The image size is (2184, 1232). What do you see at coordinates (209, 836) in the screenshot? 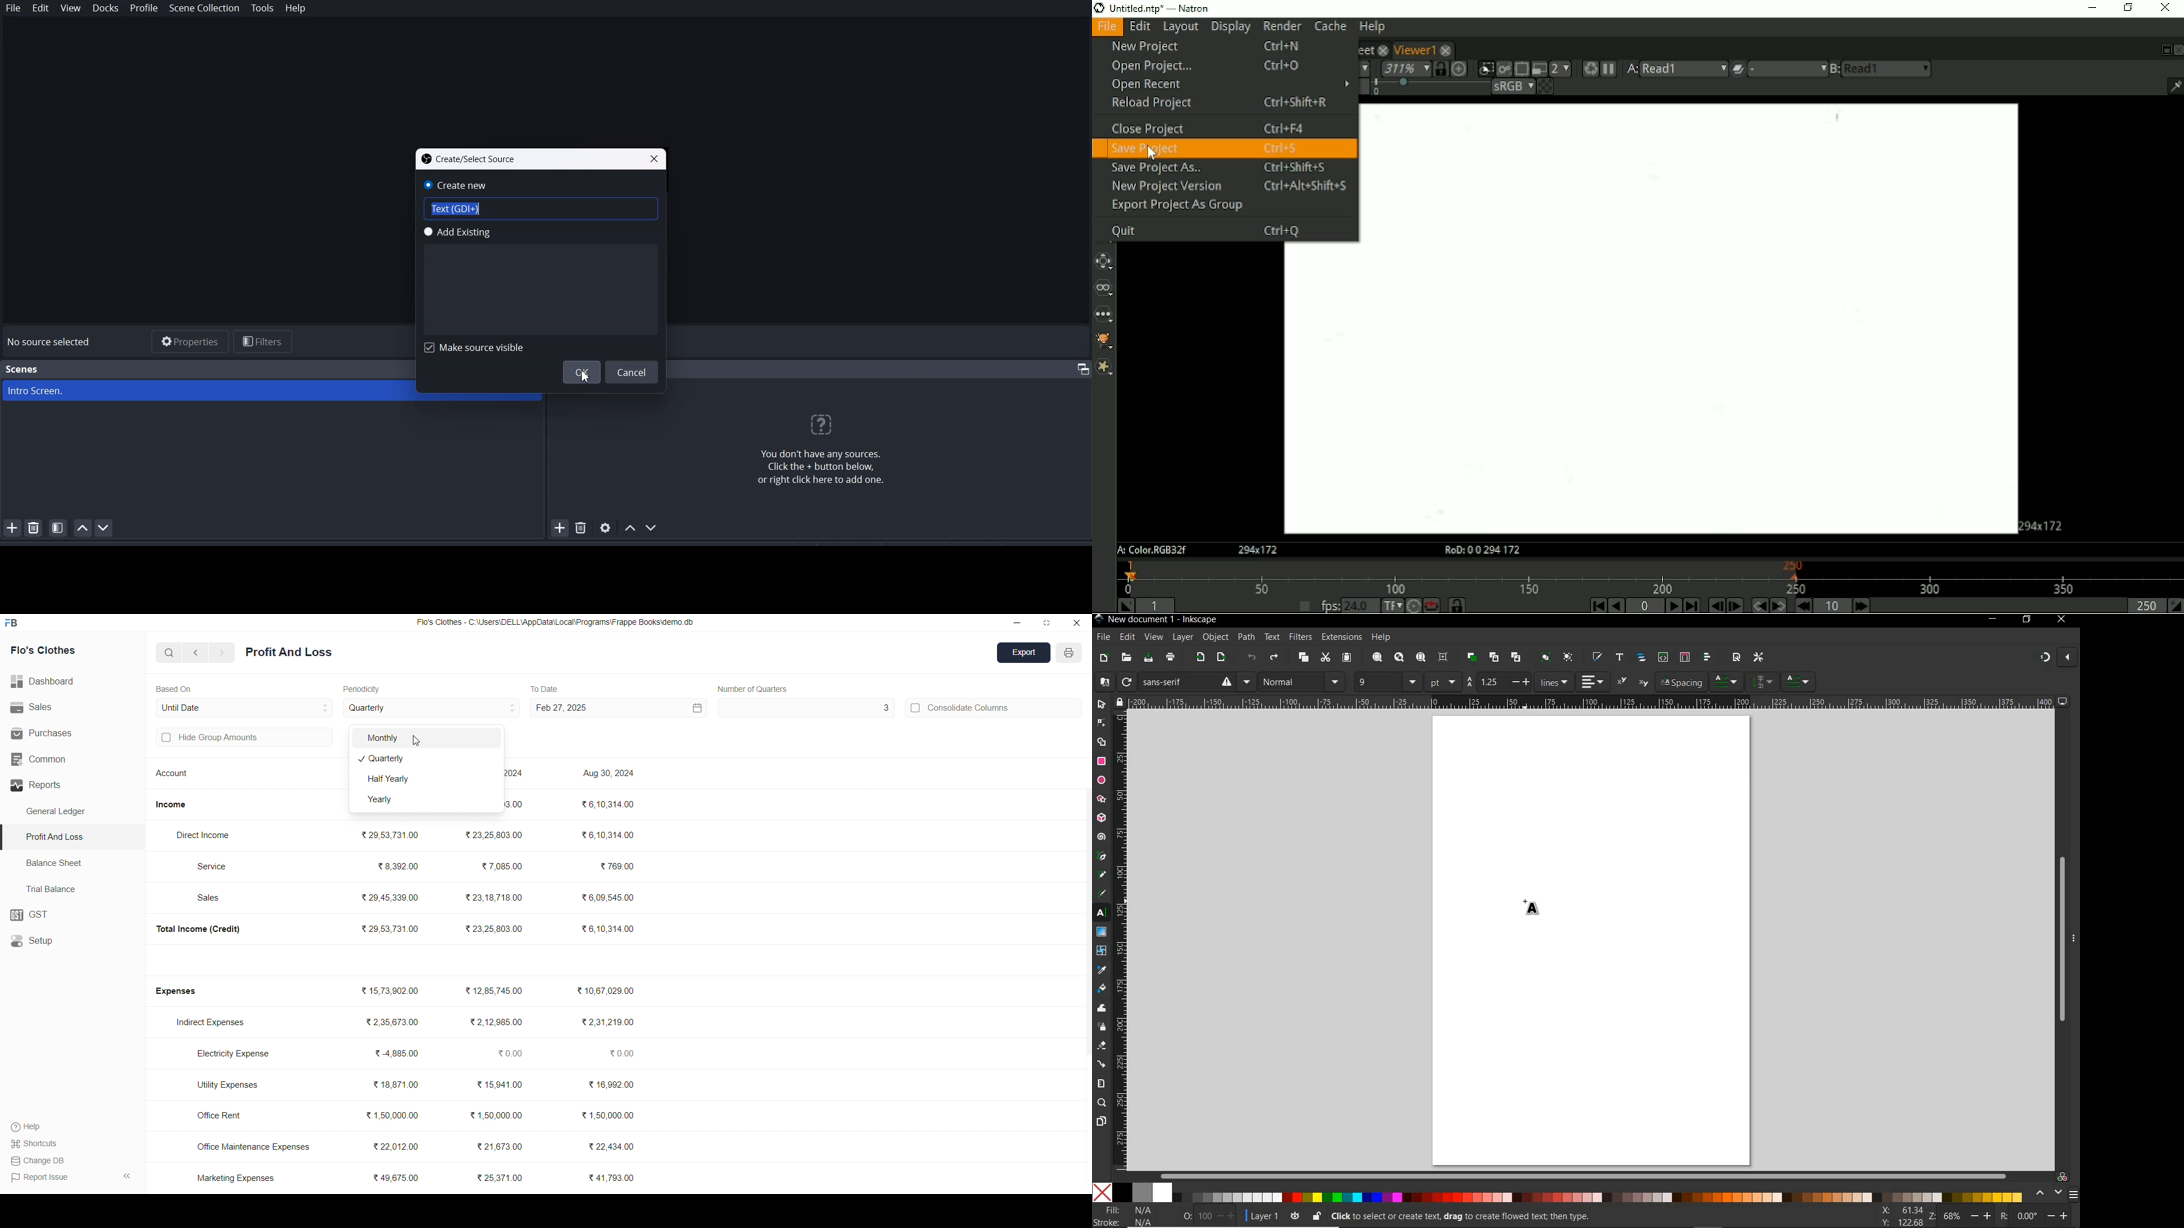
I see `Direct Income` at bounding box center [209, 836].